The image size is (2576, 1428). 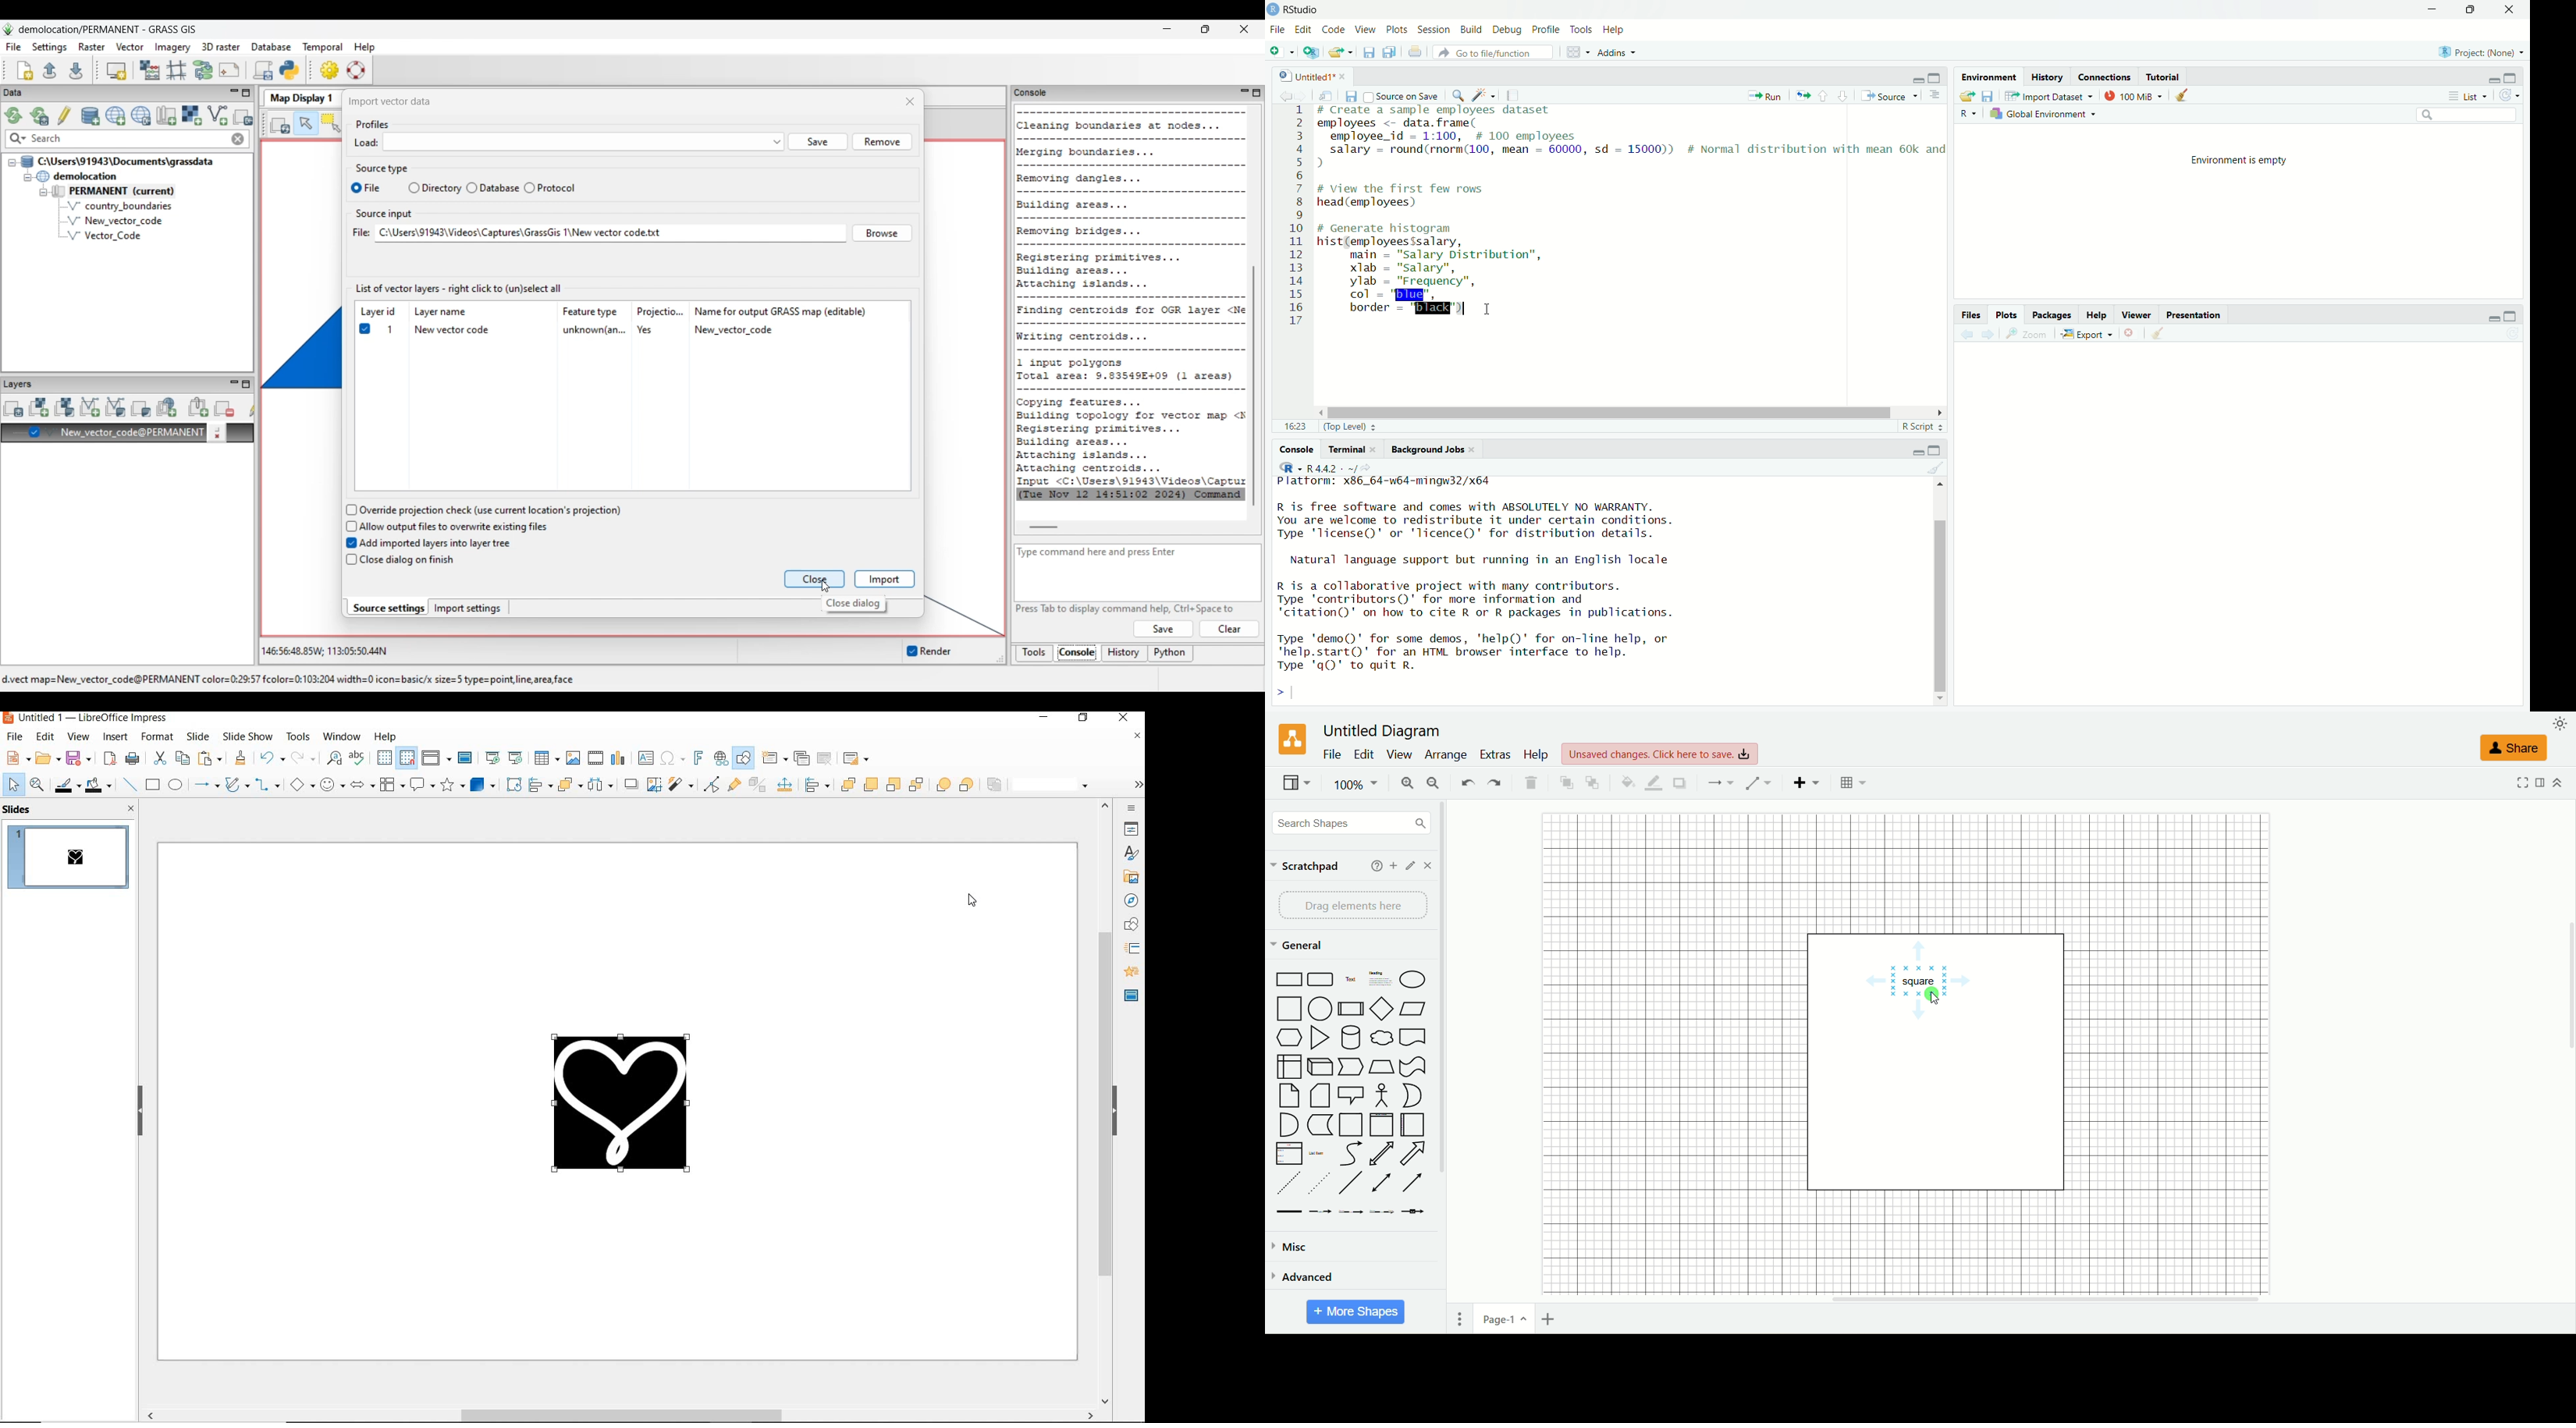 What do you see at coordinates (2086, 333) in the screenshot?
I see `Export` at bounding box center [2086, 333].